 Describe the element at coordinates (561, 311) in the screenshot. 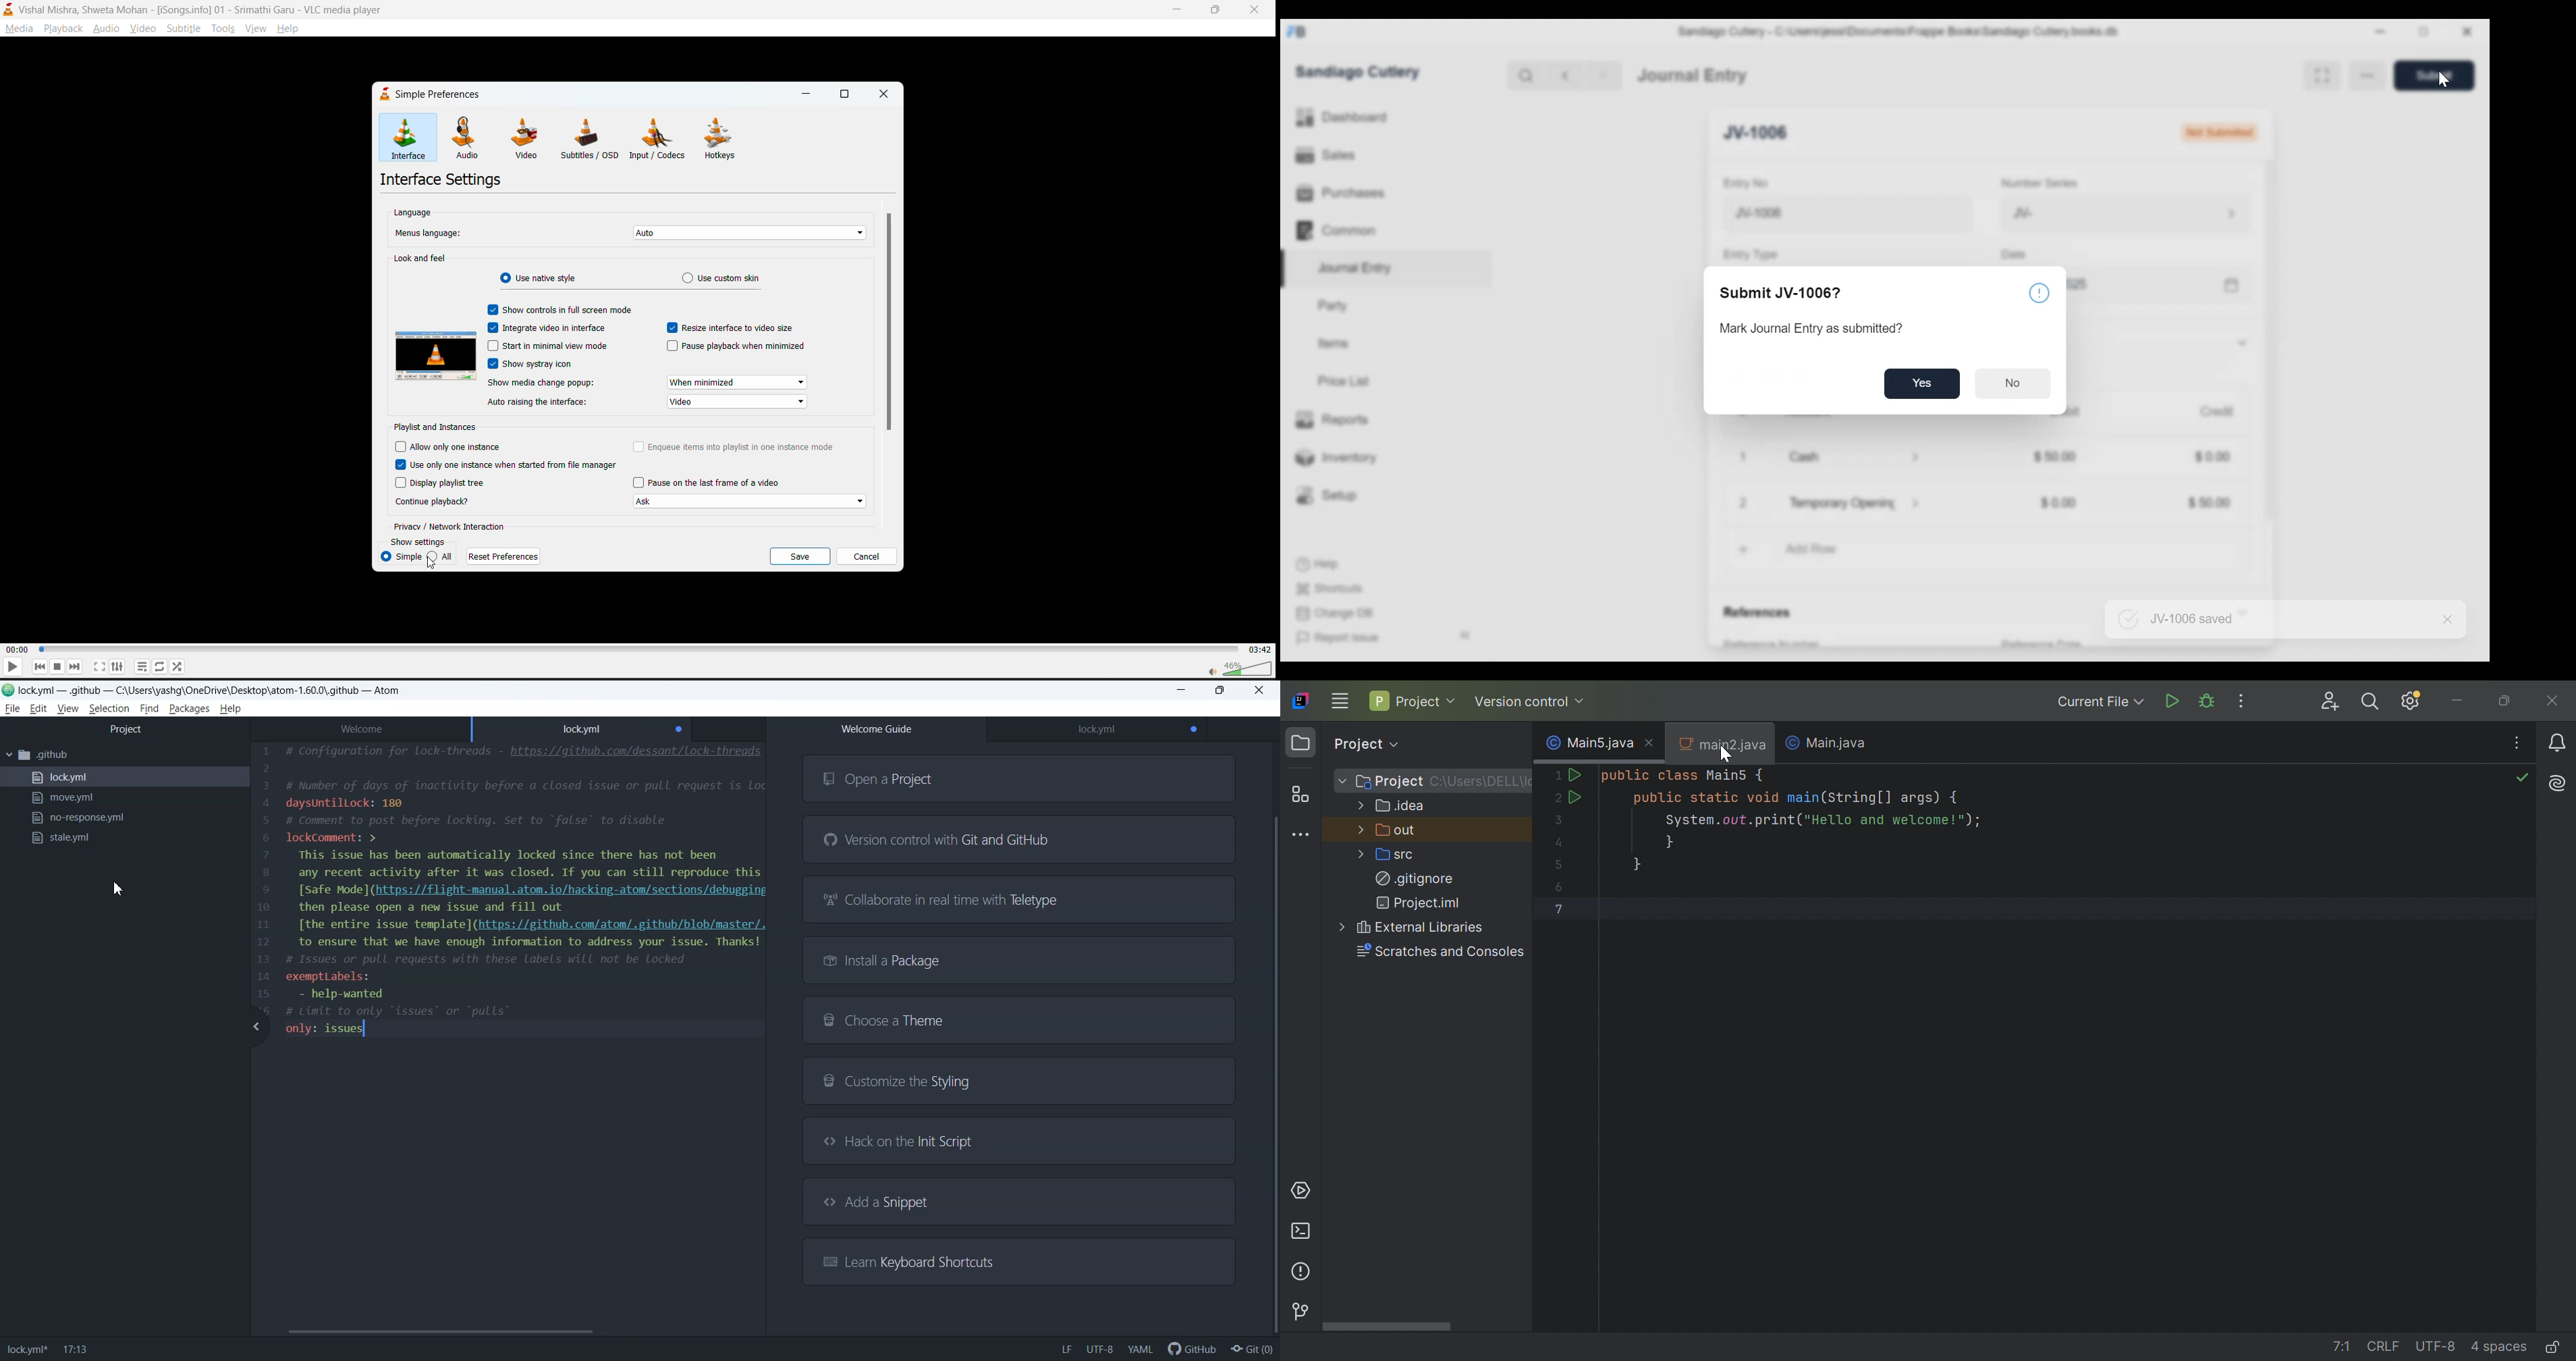

I see `show controls in full screen mode` at that location.